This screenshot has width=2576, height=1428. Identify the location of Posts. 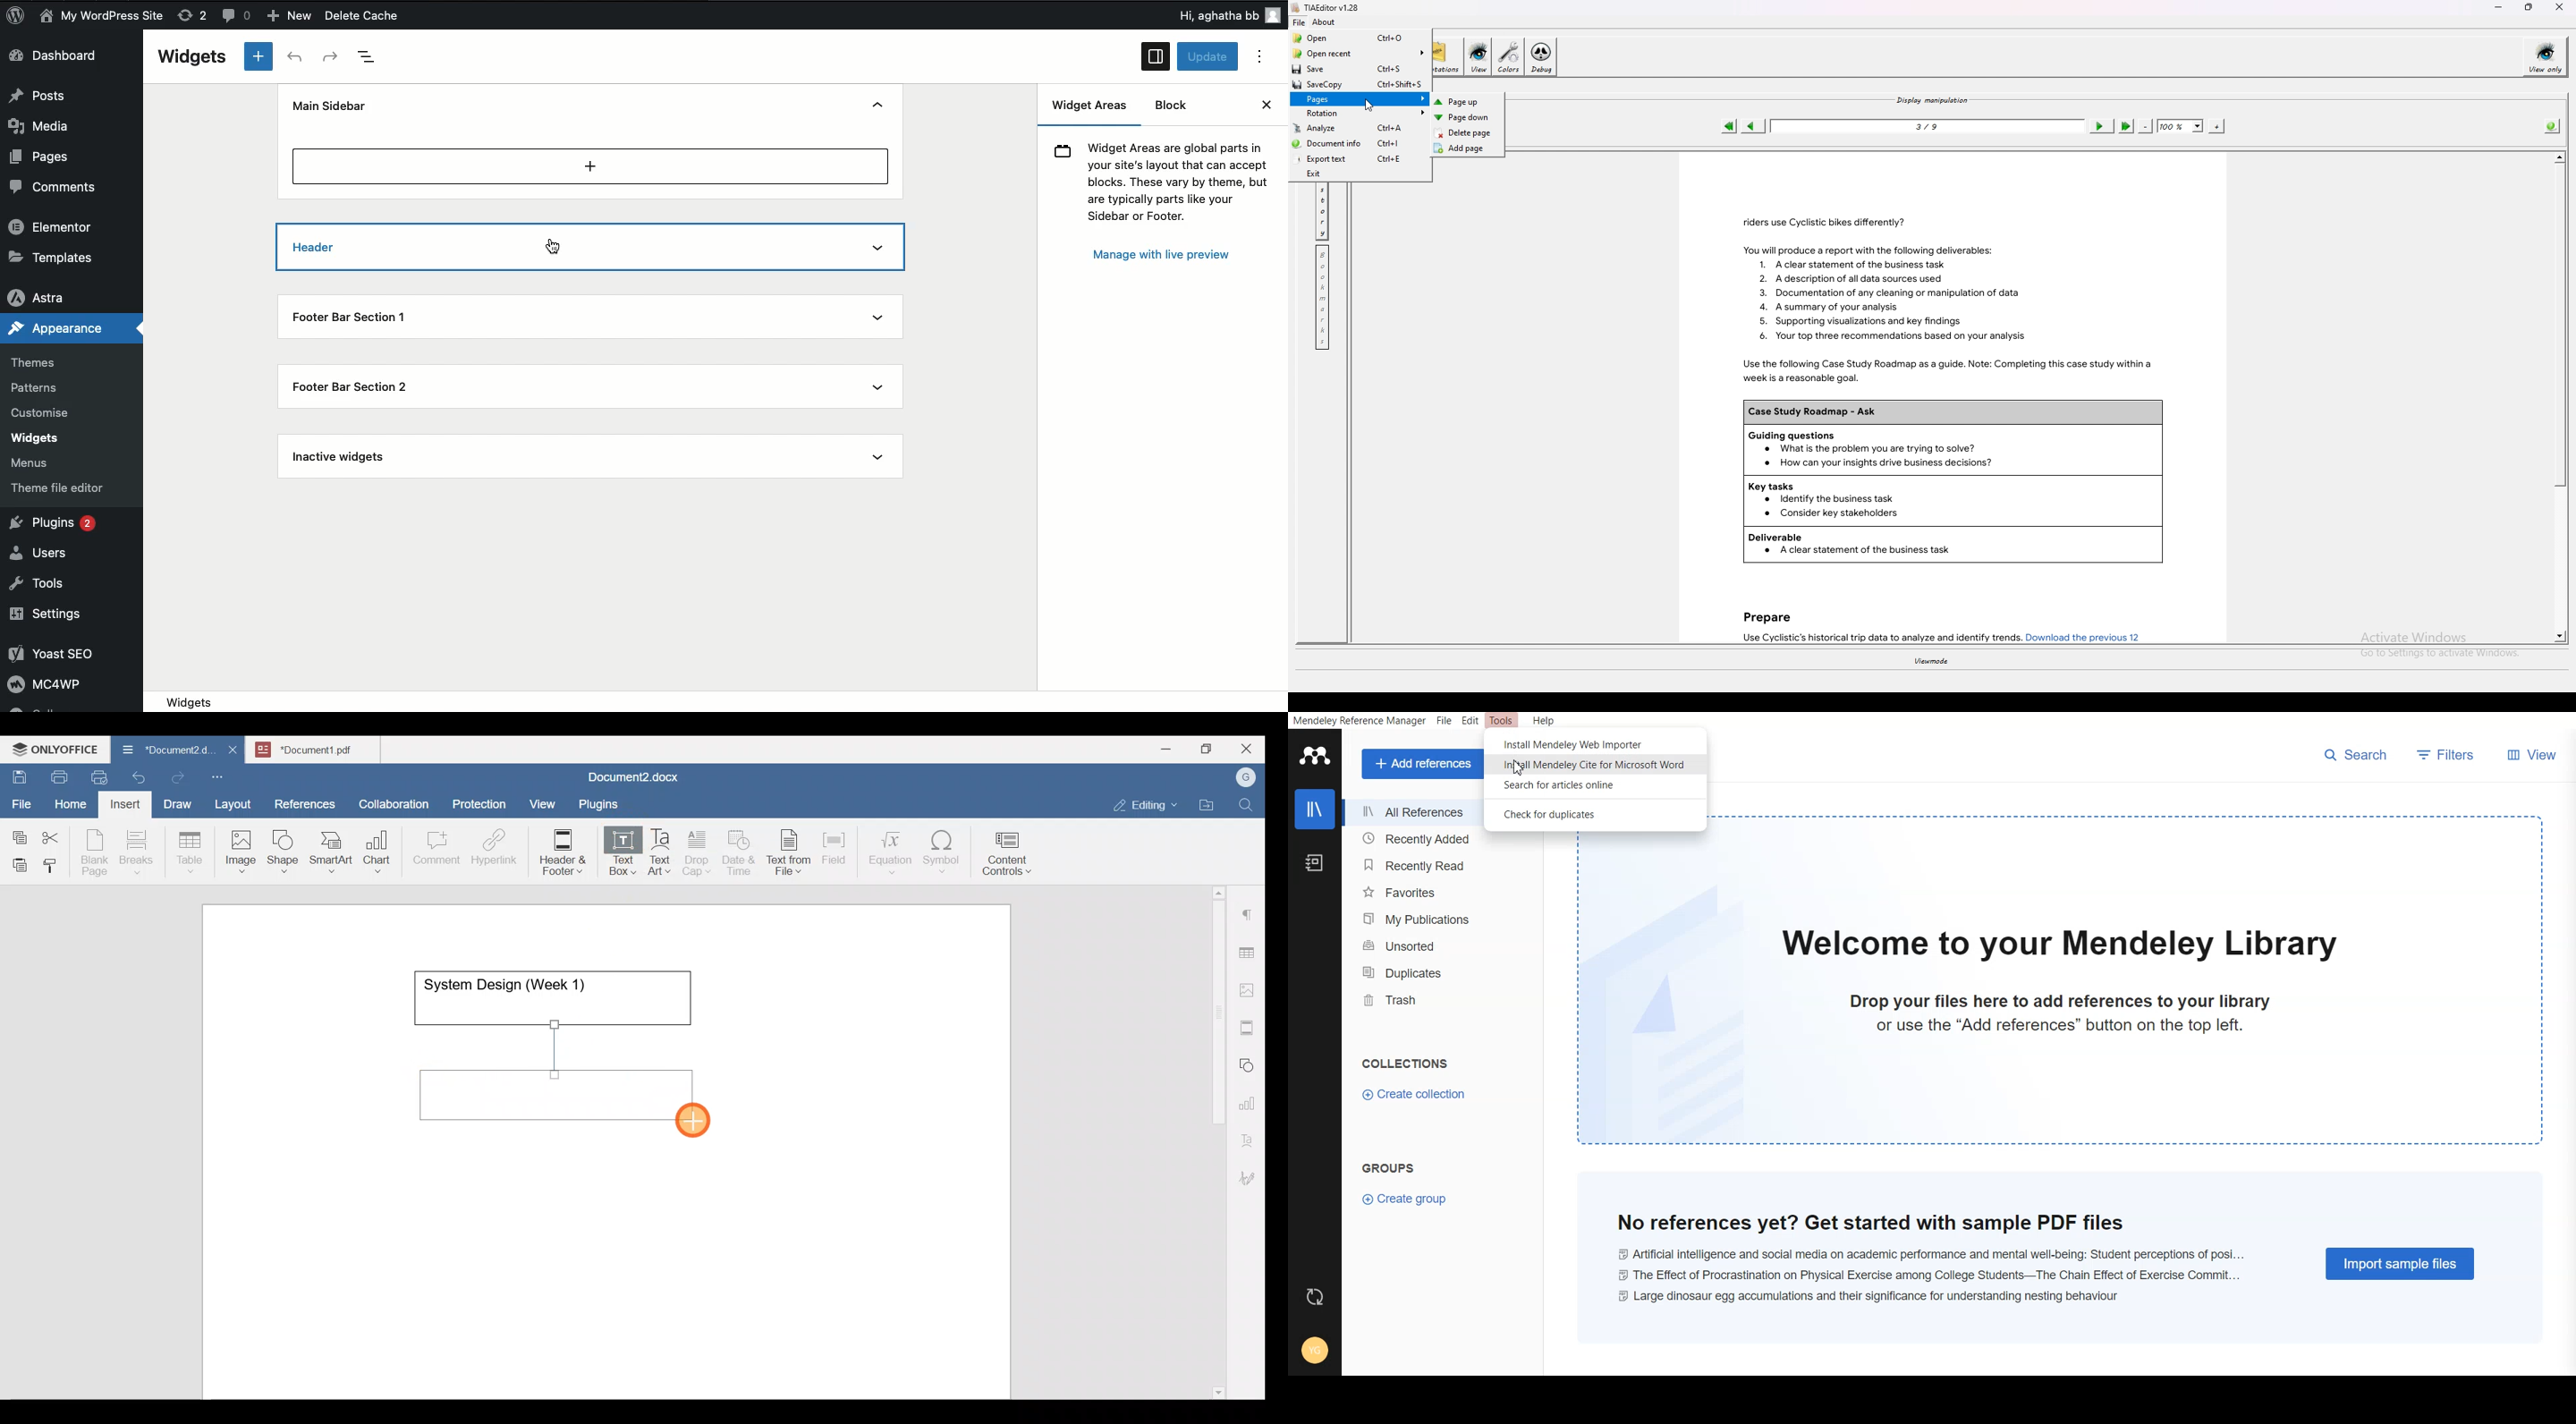
(46, 96).